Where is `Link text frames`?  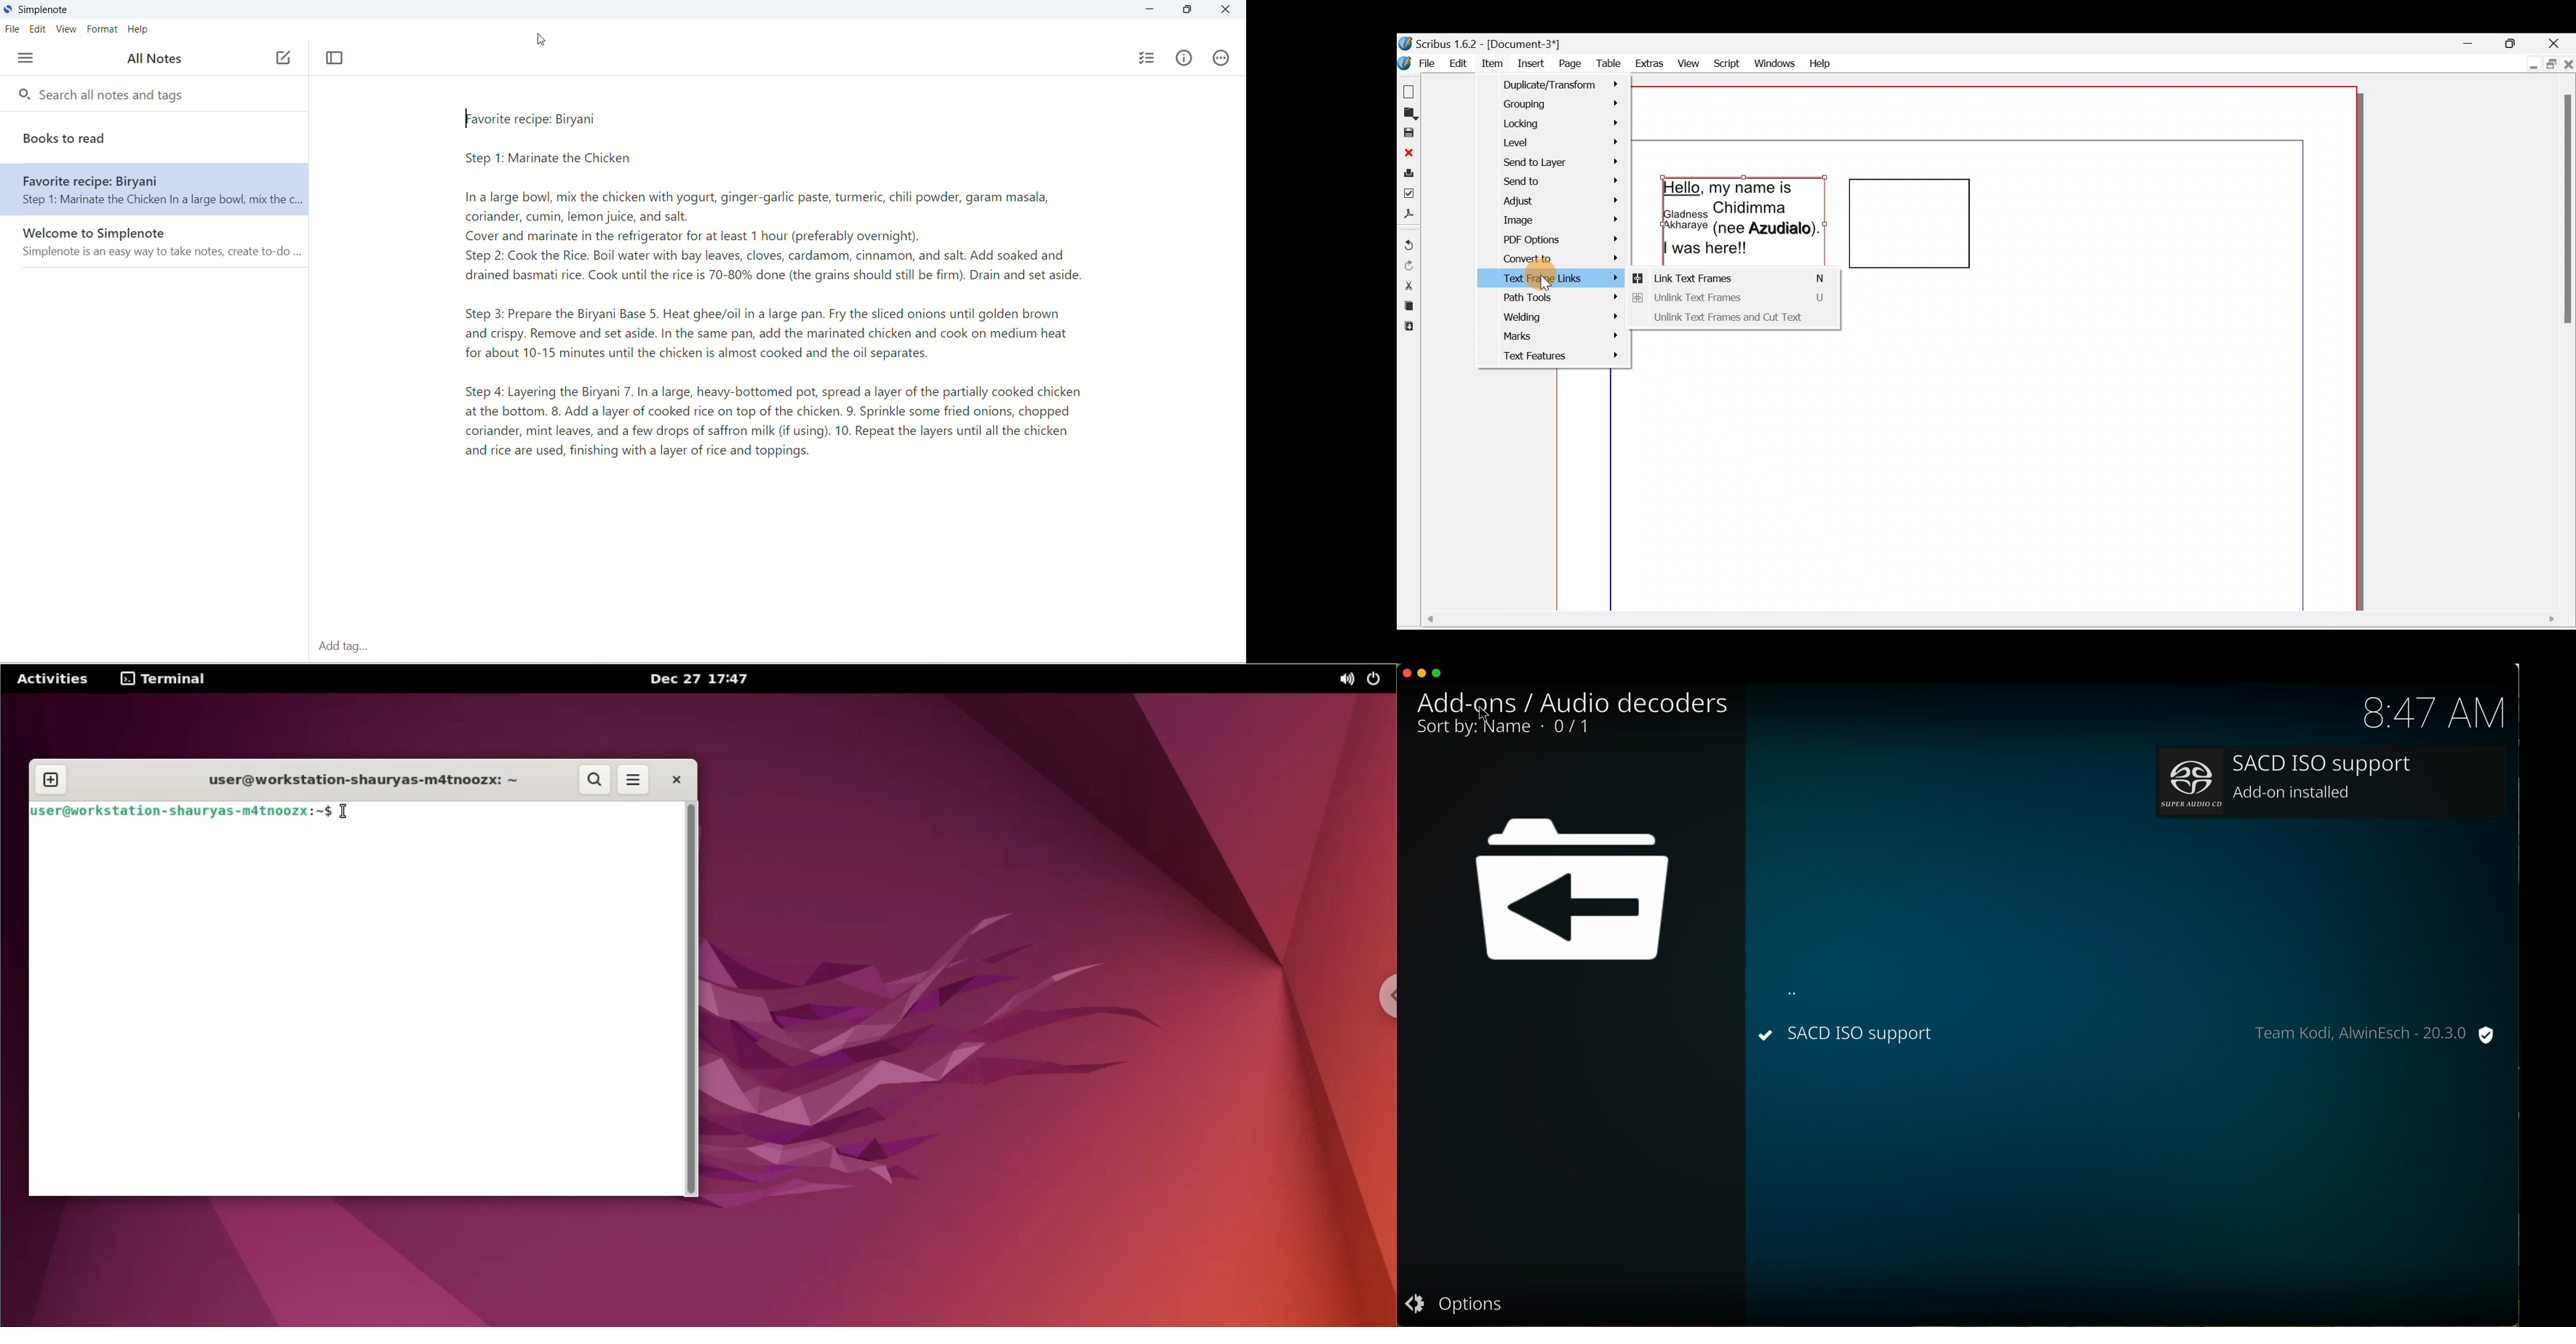
Link text frames is located at coordinates (1733, 278).